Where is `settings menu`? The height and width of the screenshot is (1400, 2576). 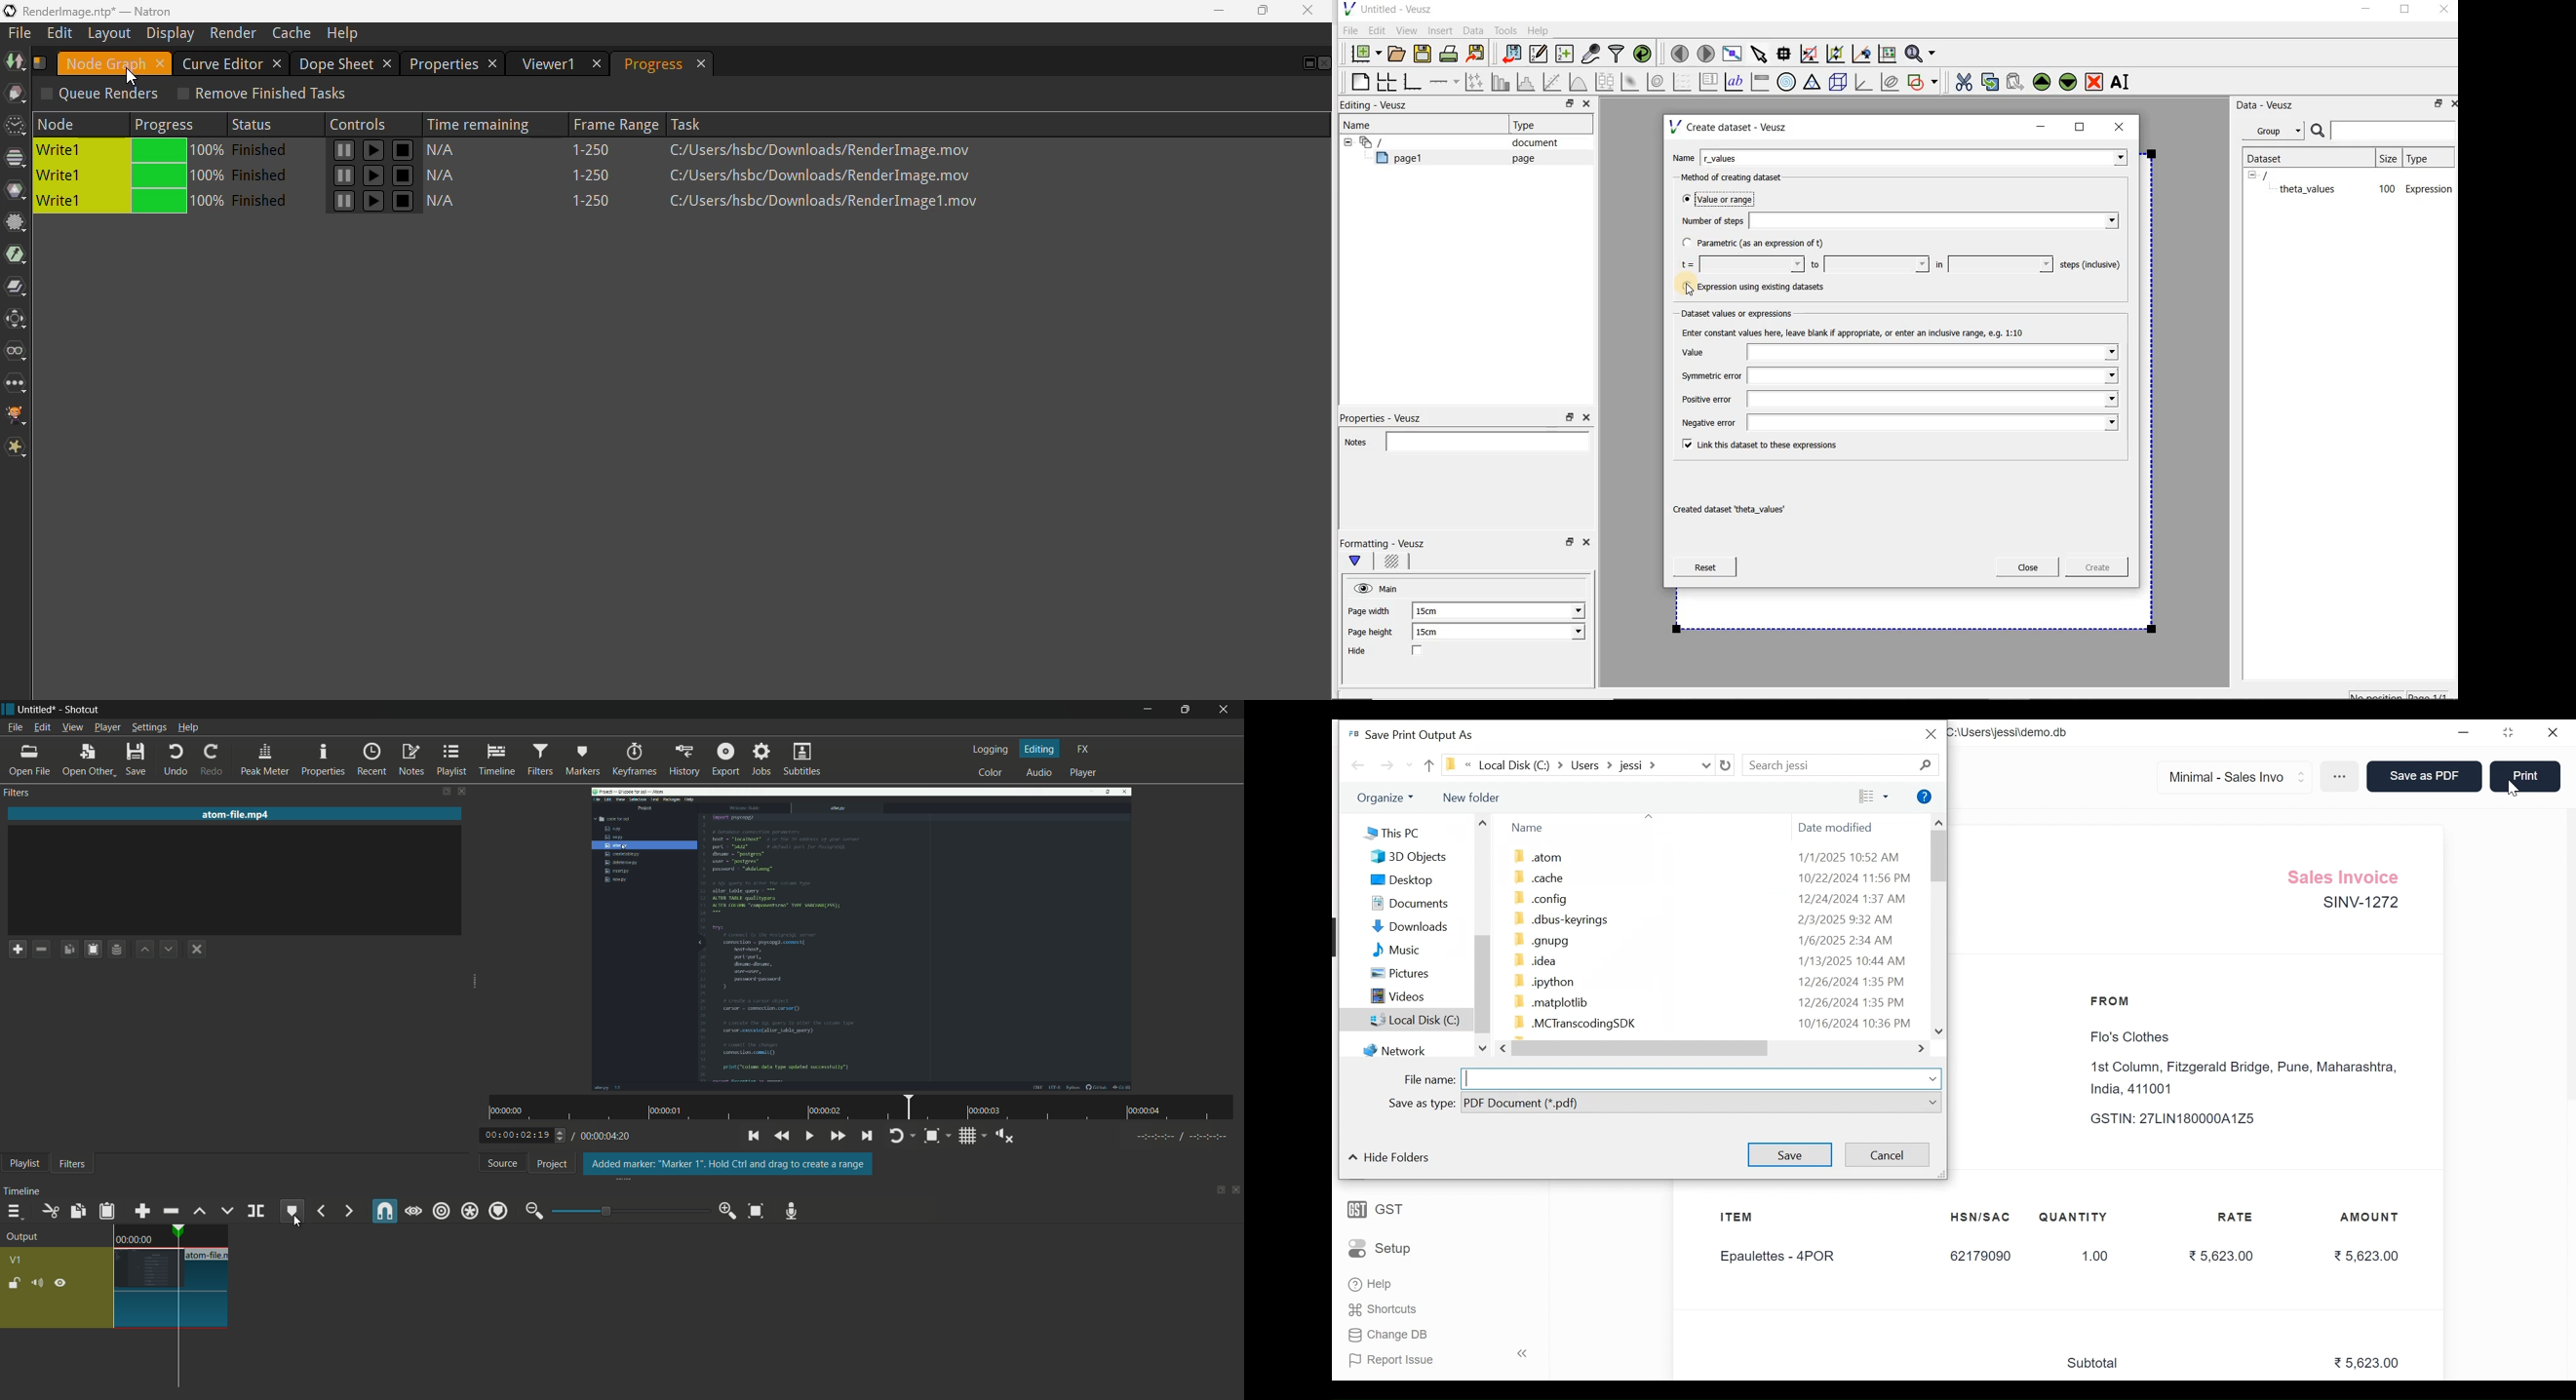 settings menu is located at coordinates (147, 728).